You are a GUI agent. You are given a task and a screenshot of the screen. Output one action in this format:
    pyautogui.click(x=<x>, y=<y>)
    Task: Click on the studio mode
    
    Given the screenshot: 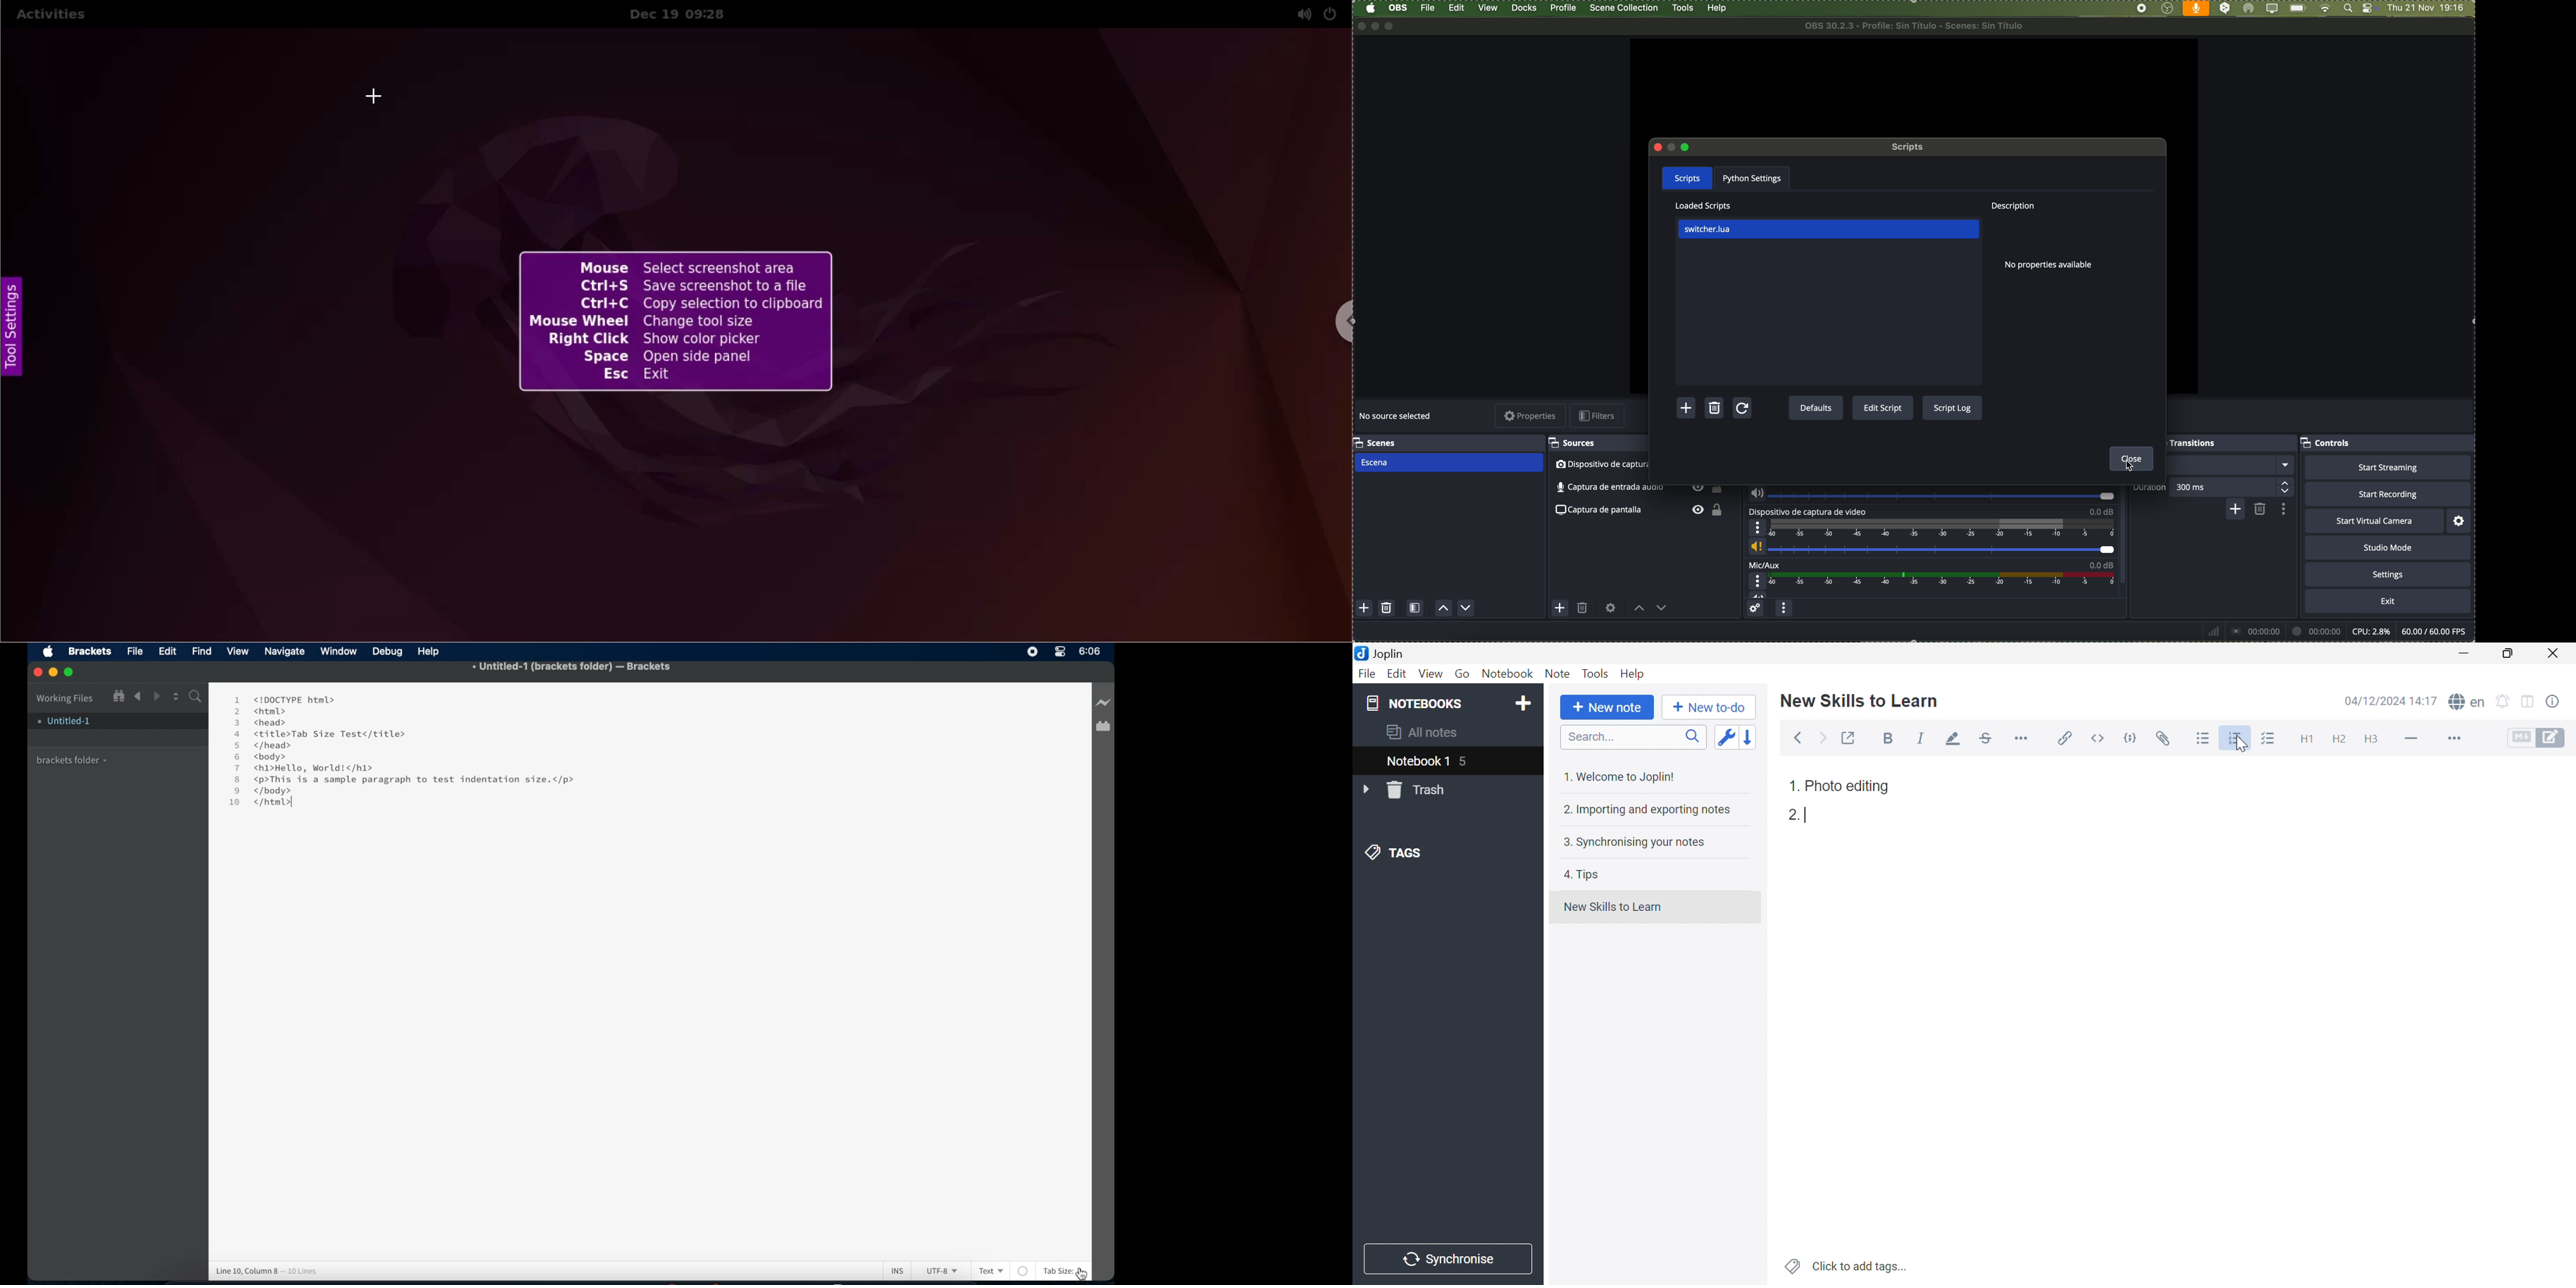 What is the action you would take?
    pyautogui.click(x=2388, y=548)
    